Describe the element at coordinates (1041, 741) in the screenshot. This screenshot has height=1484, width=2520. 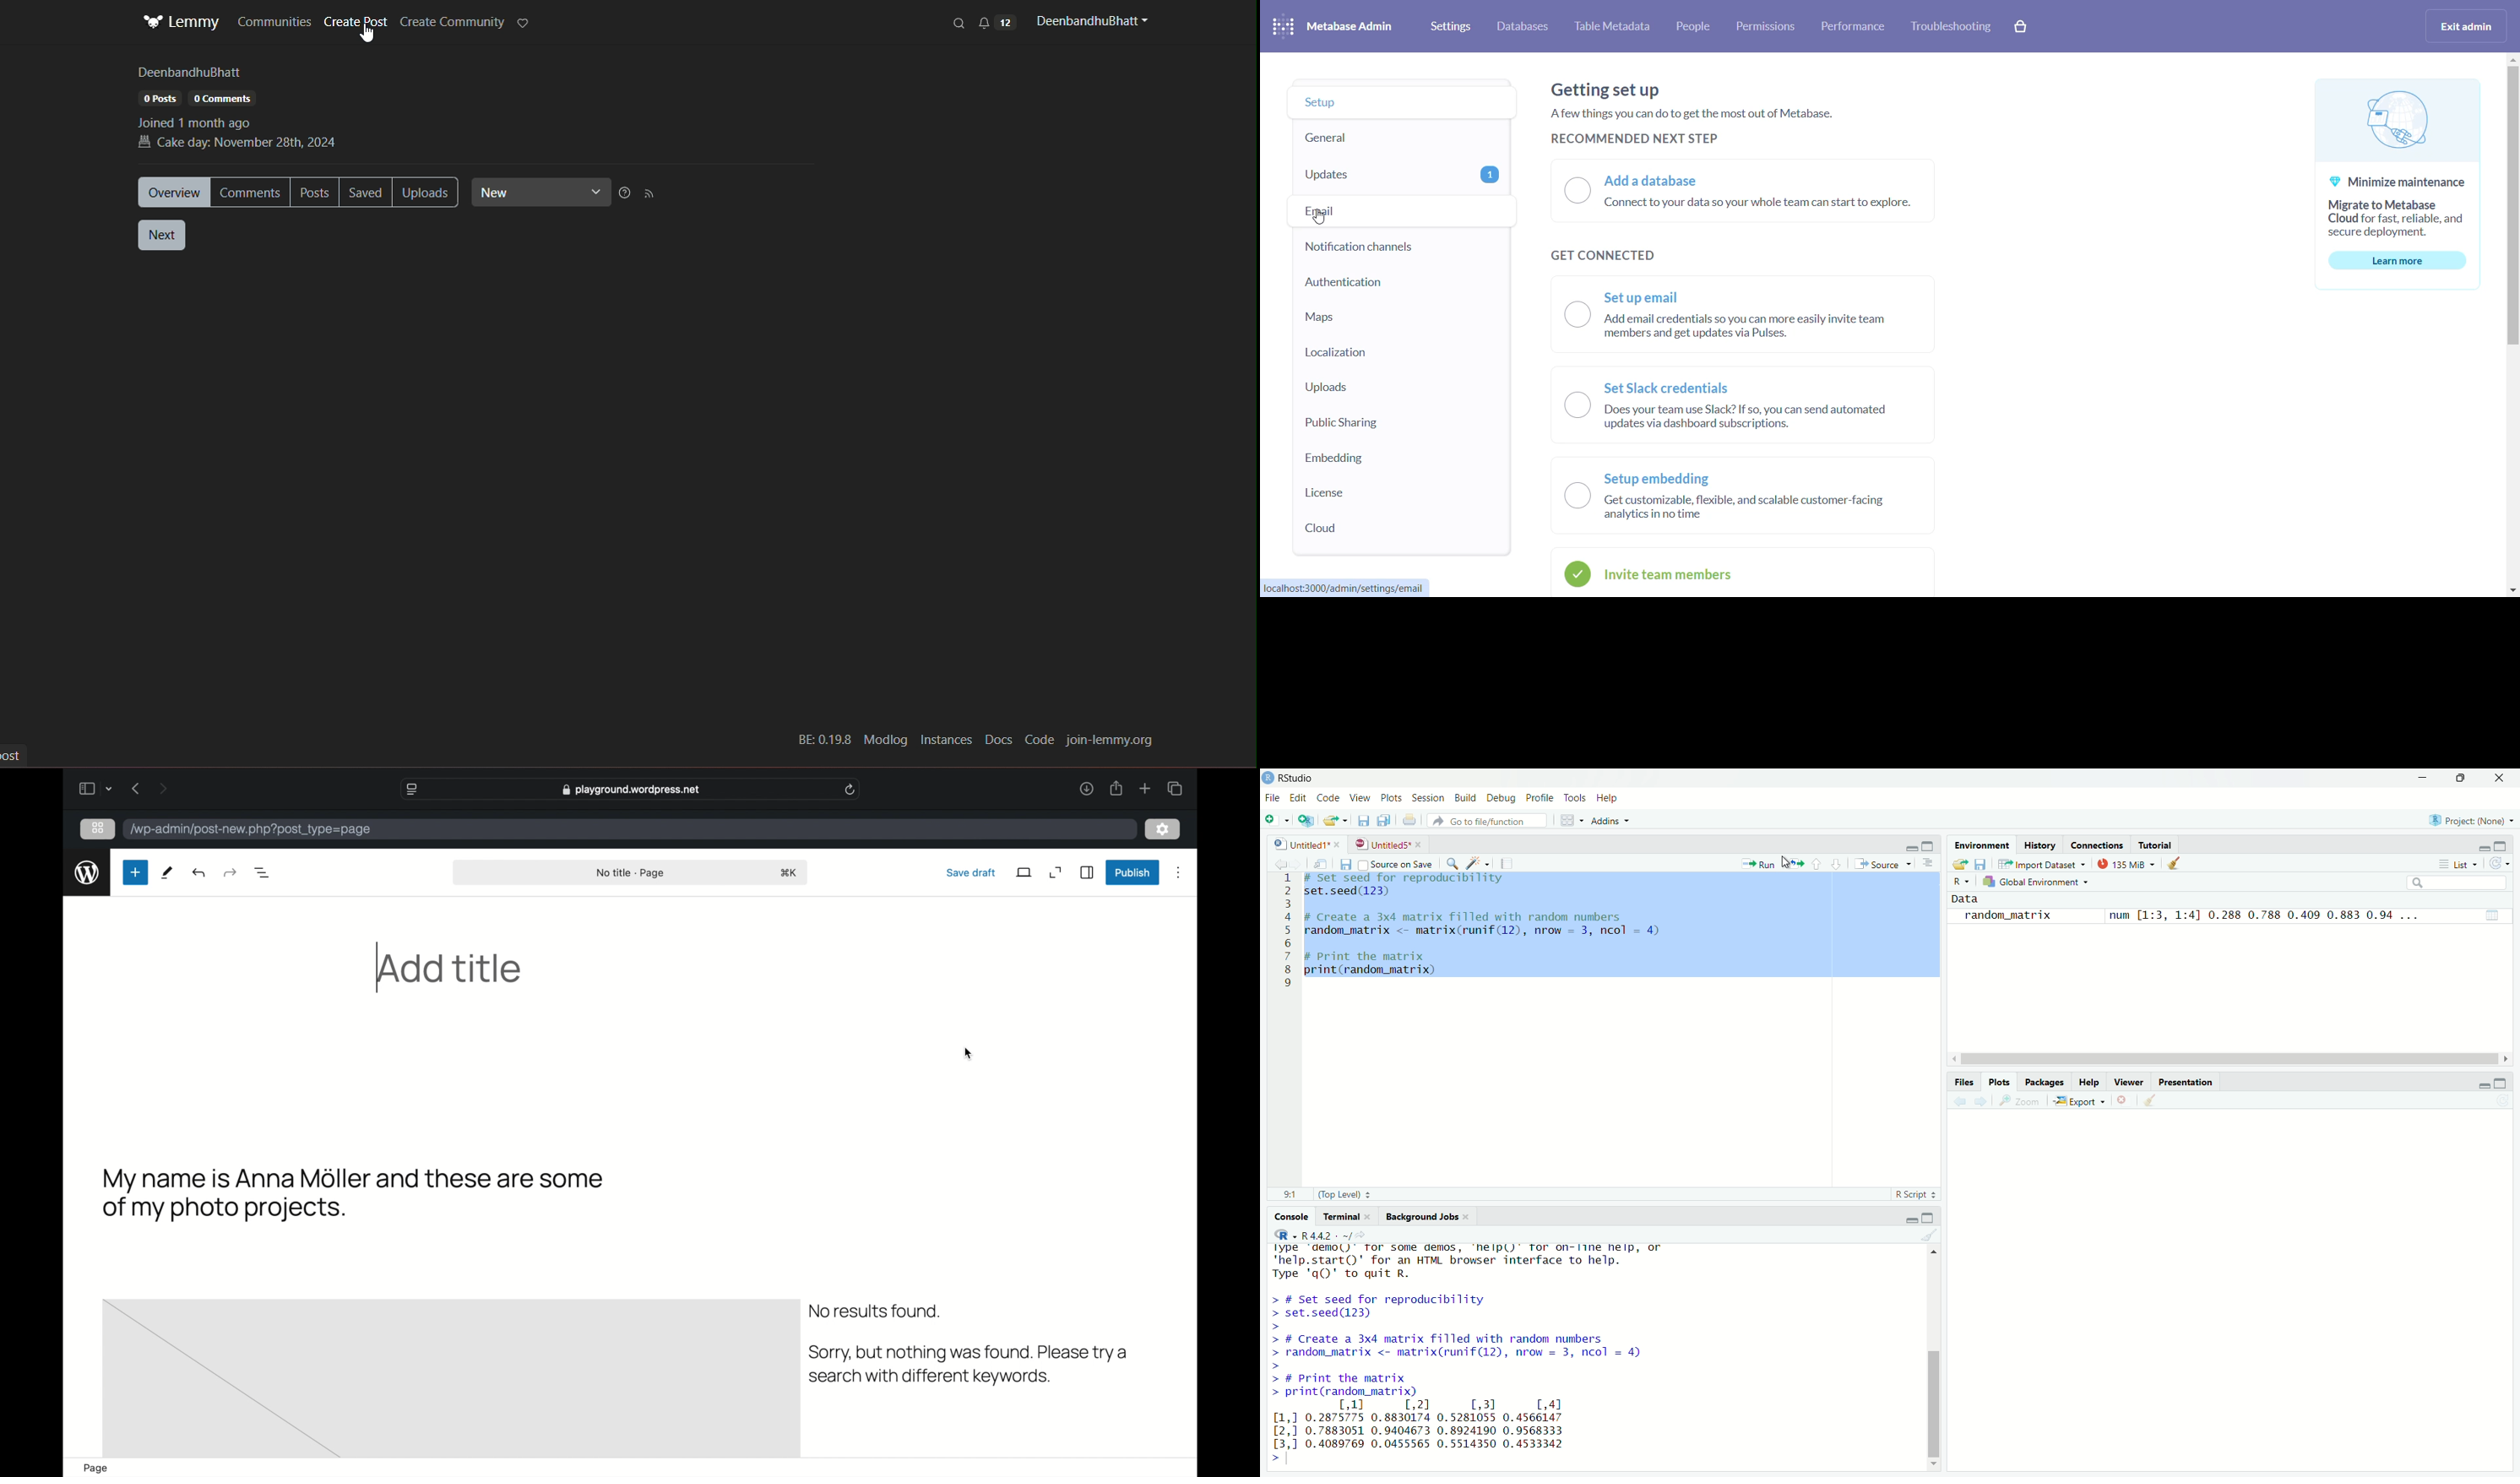
I see `Code` at that location.